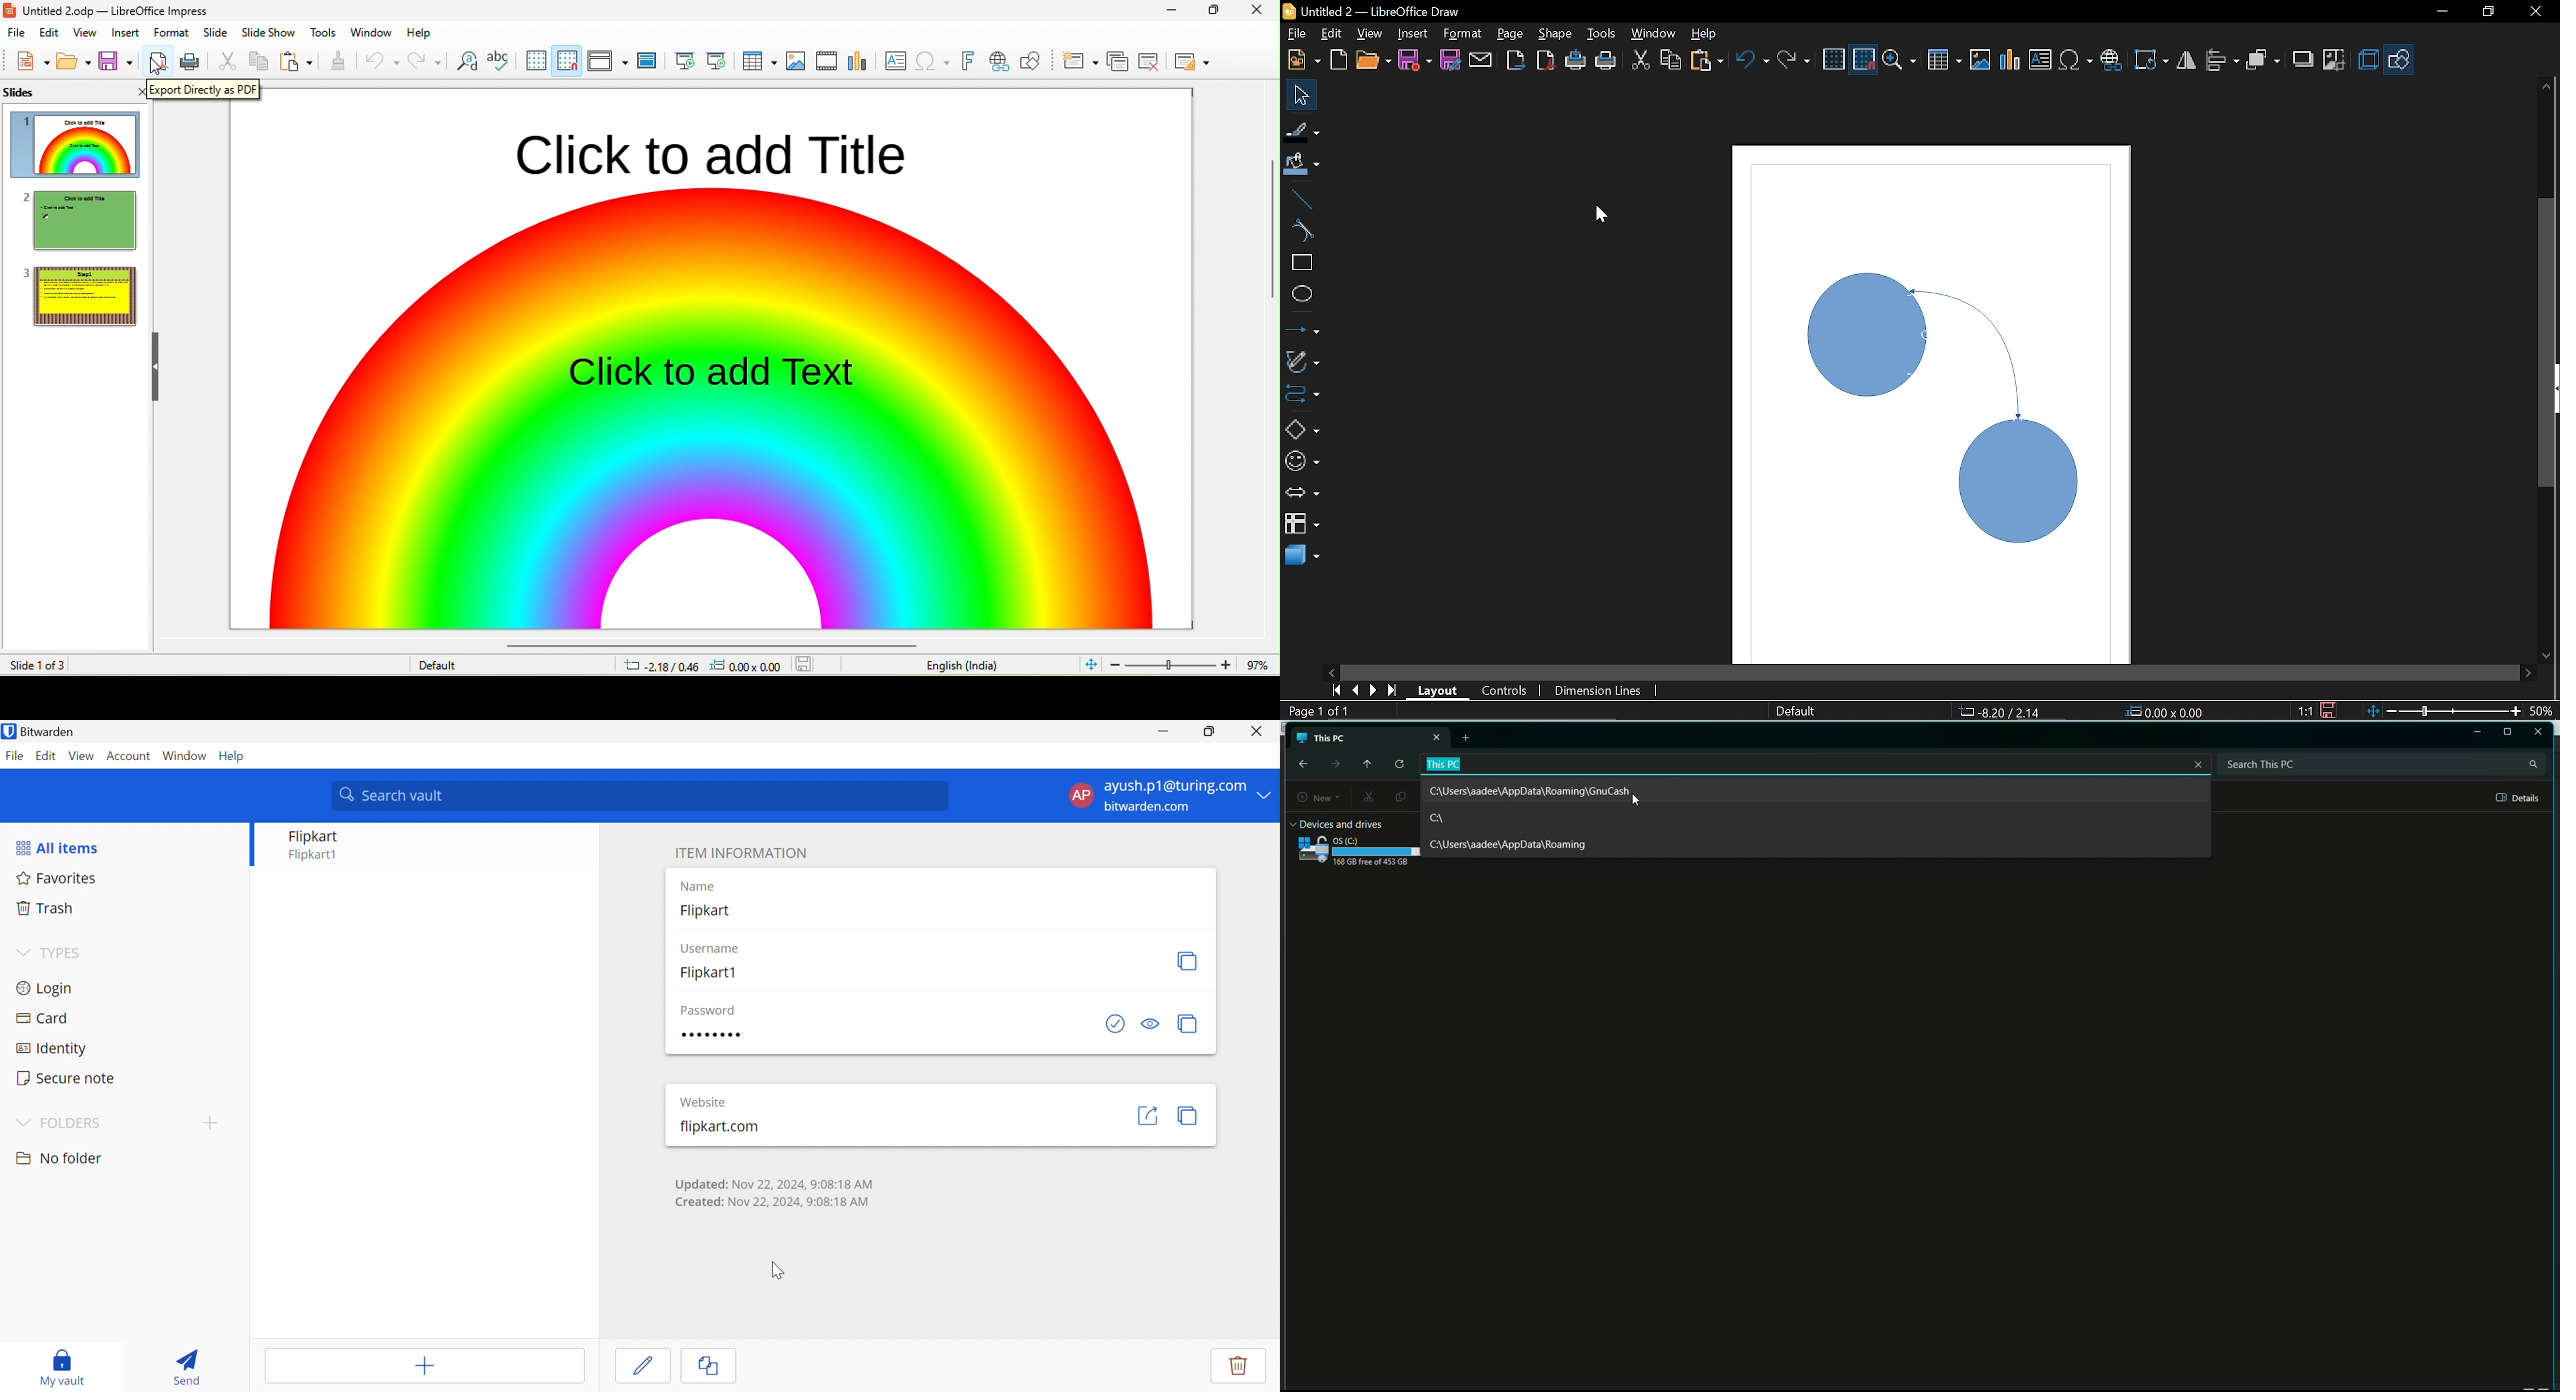  What do you see at coordinates (1173, 788) in the screenshot?
I see `ayush.p1@gmail.com` at bounding box center [1173, 788].